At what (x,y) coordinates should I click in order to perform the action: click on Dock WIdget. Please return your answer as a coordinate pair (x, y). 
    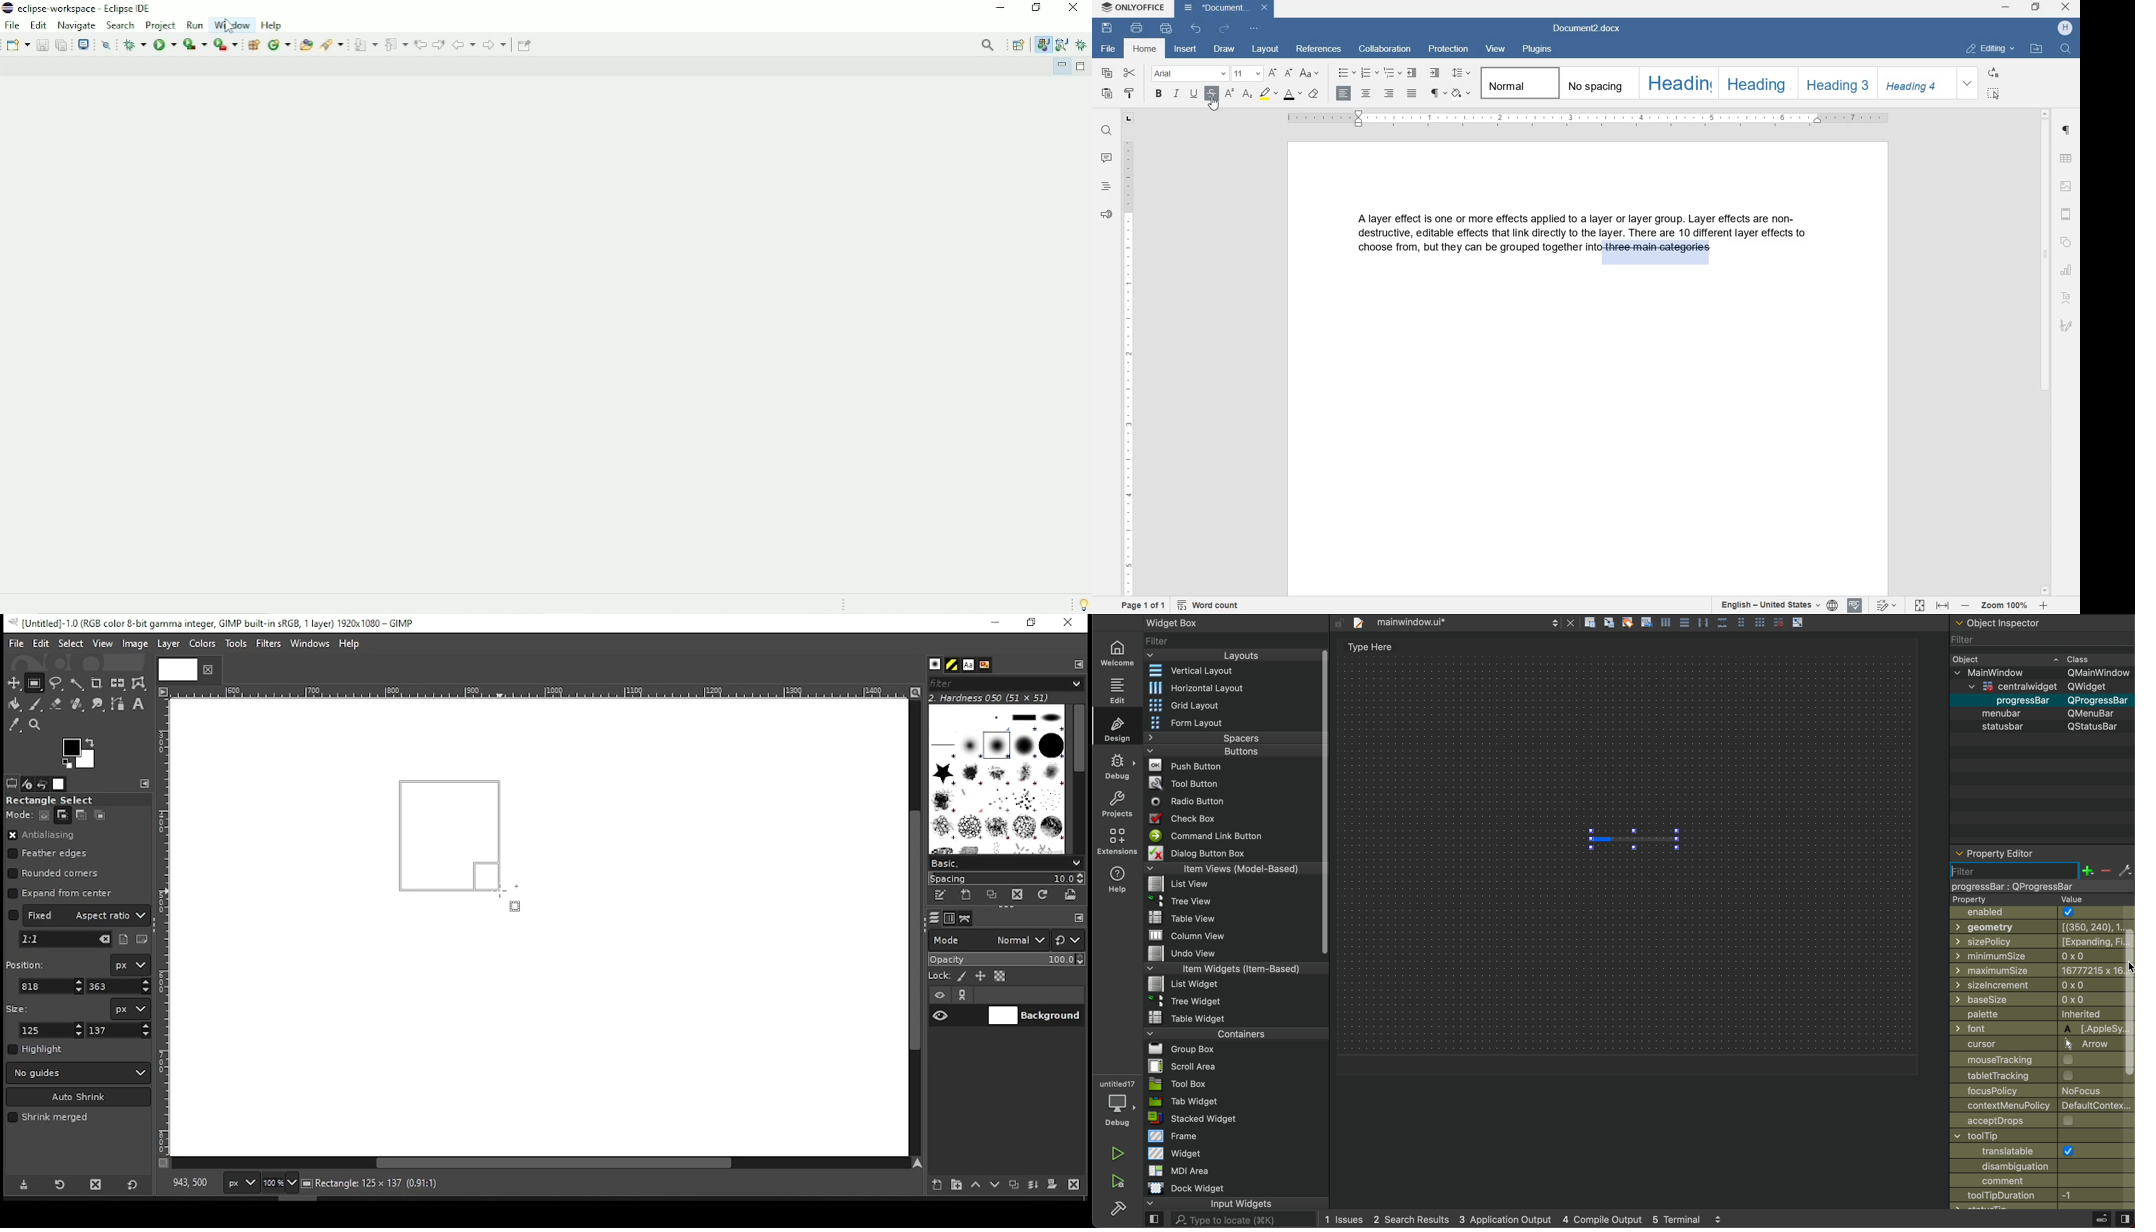
    Looking at the image, I should click on (1186, 1188).